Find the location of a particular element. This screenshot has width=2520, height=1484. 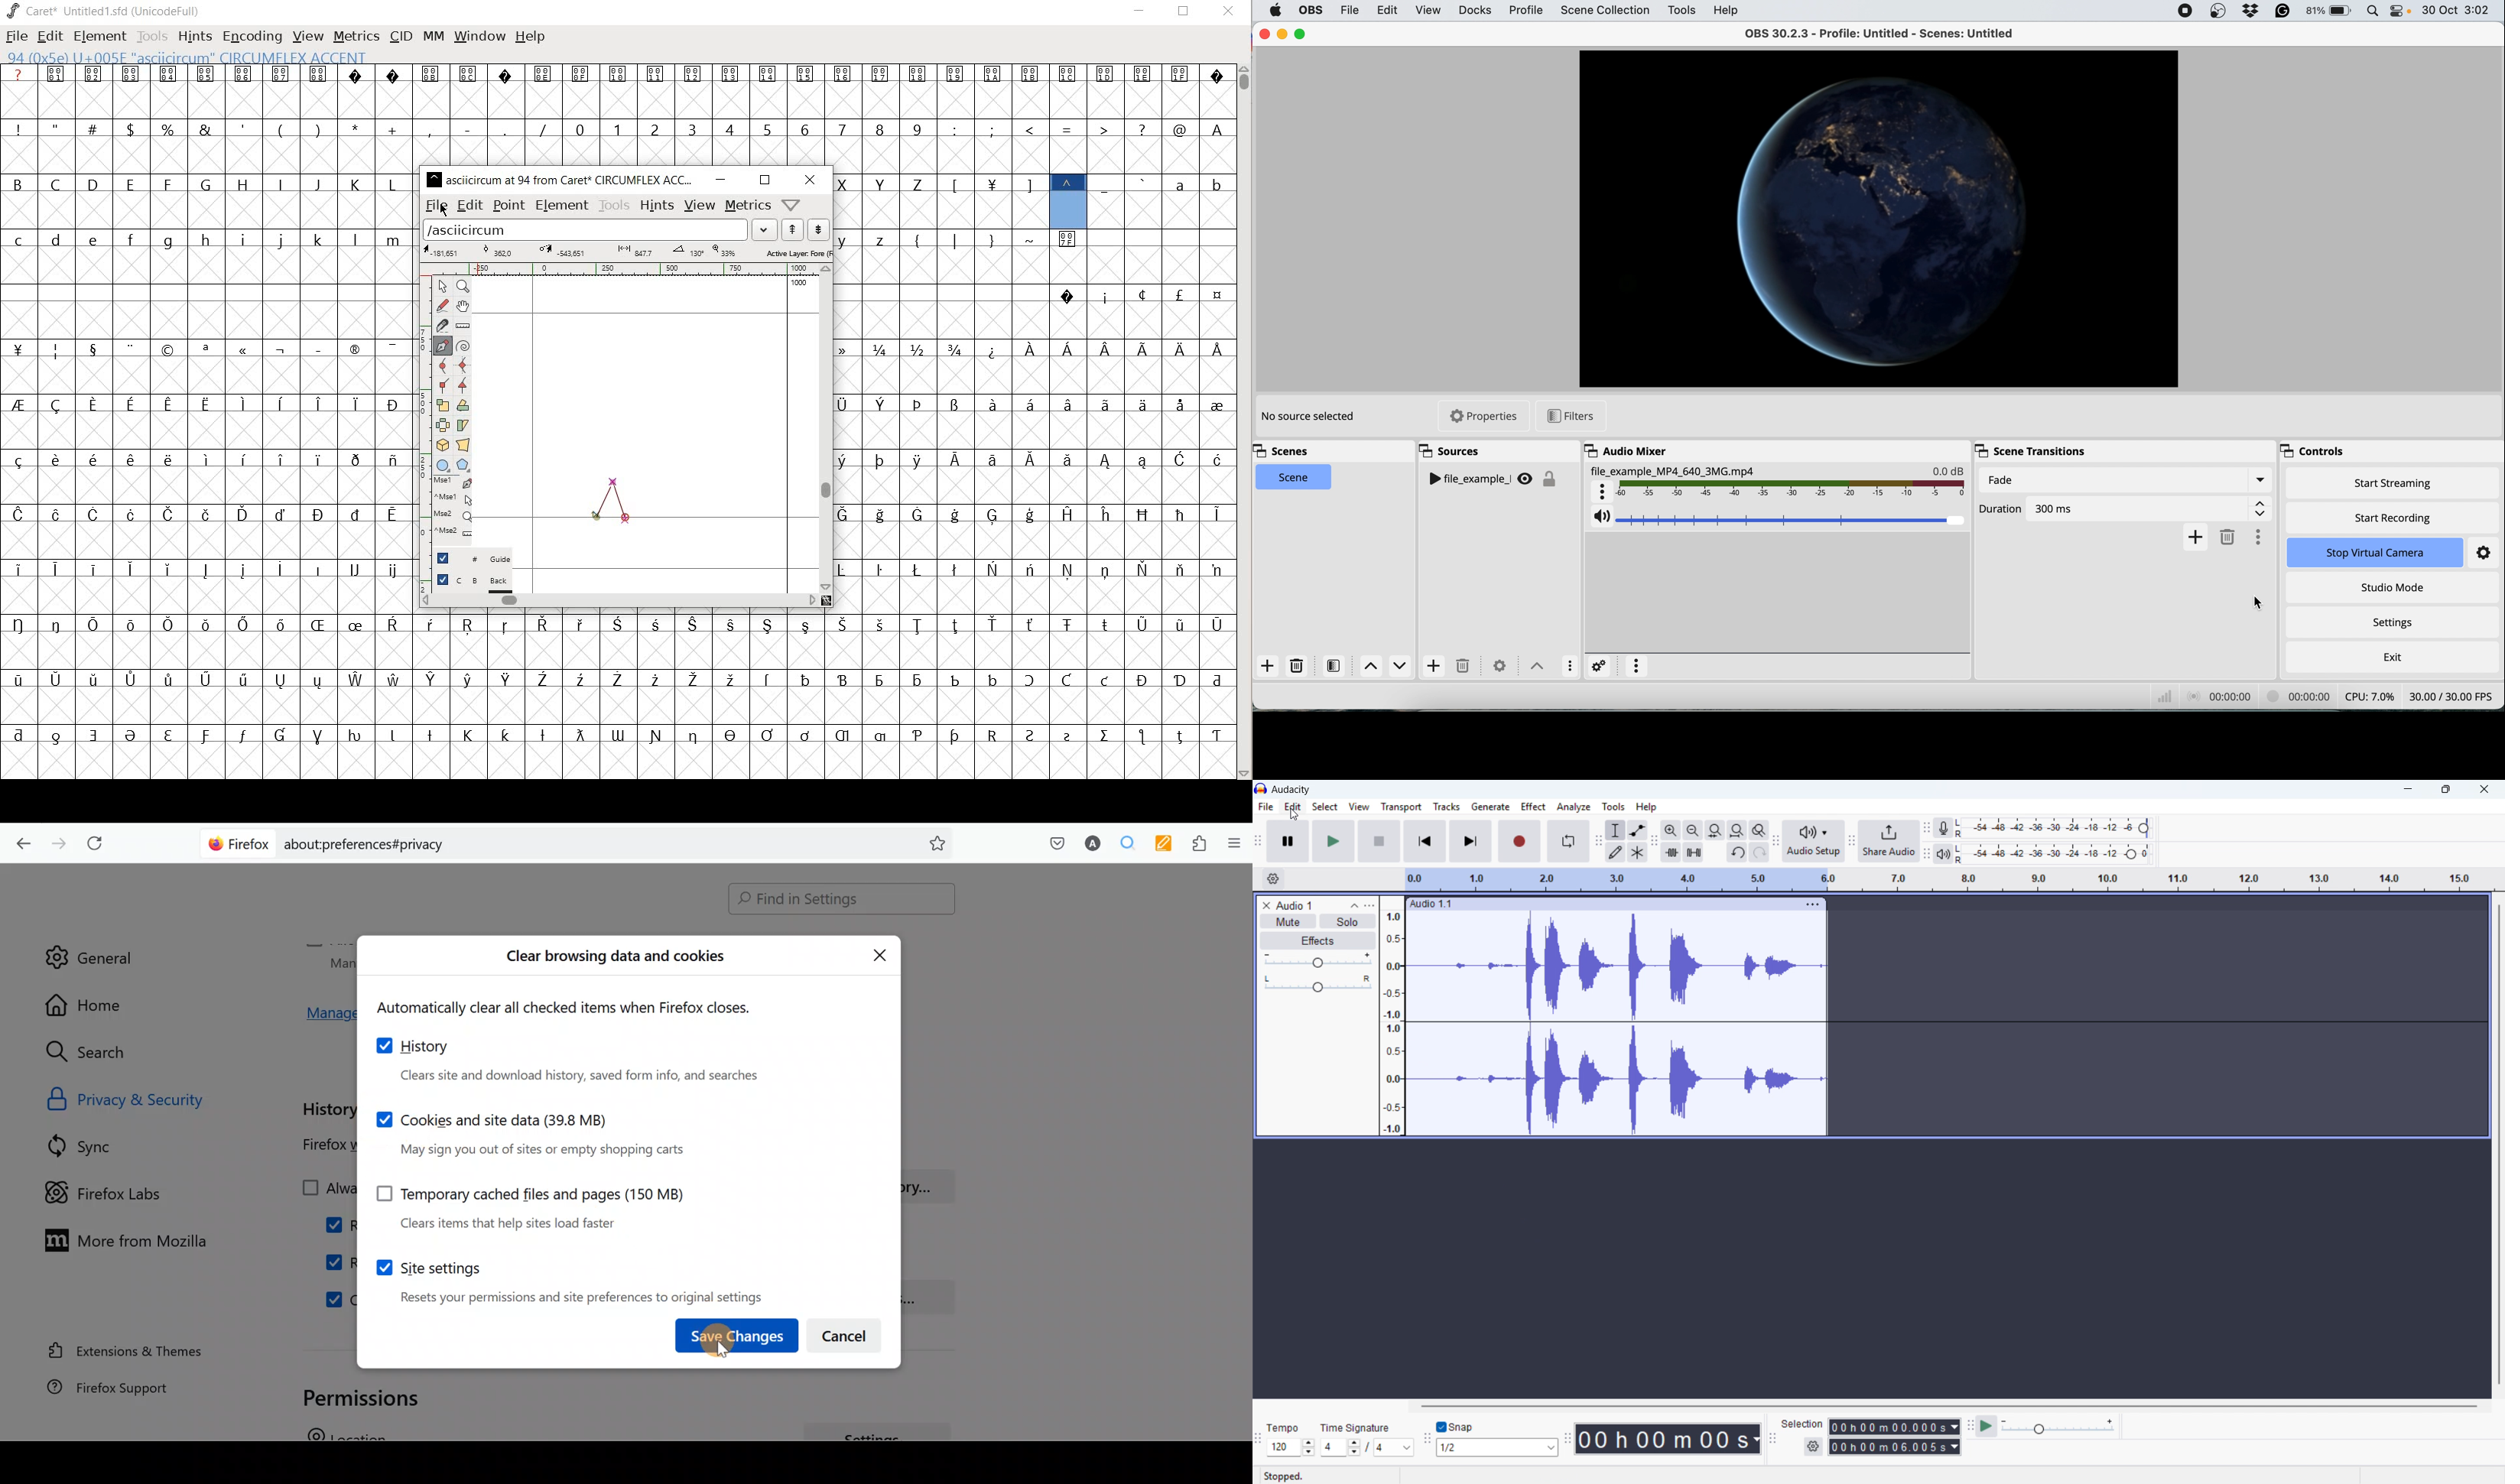

Extensions is located at coordinates (1196, 844).